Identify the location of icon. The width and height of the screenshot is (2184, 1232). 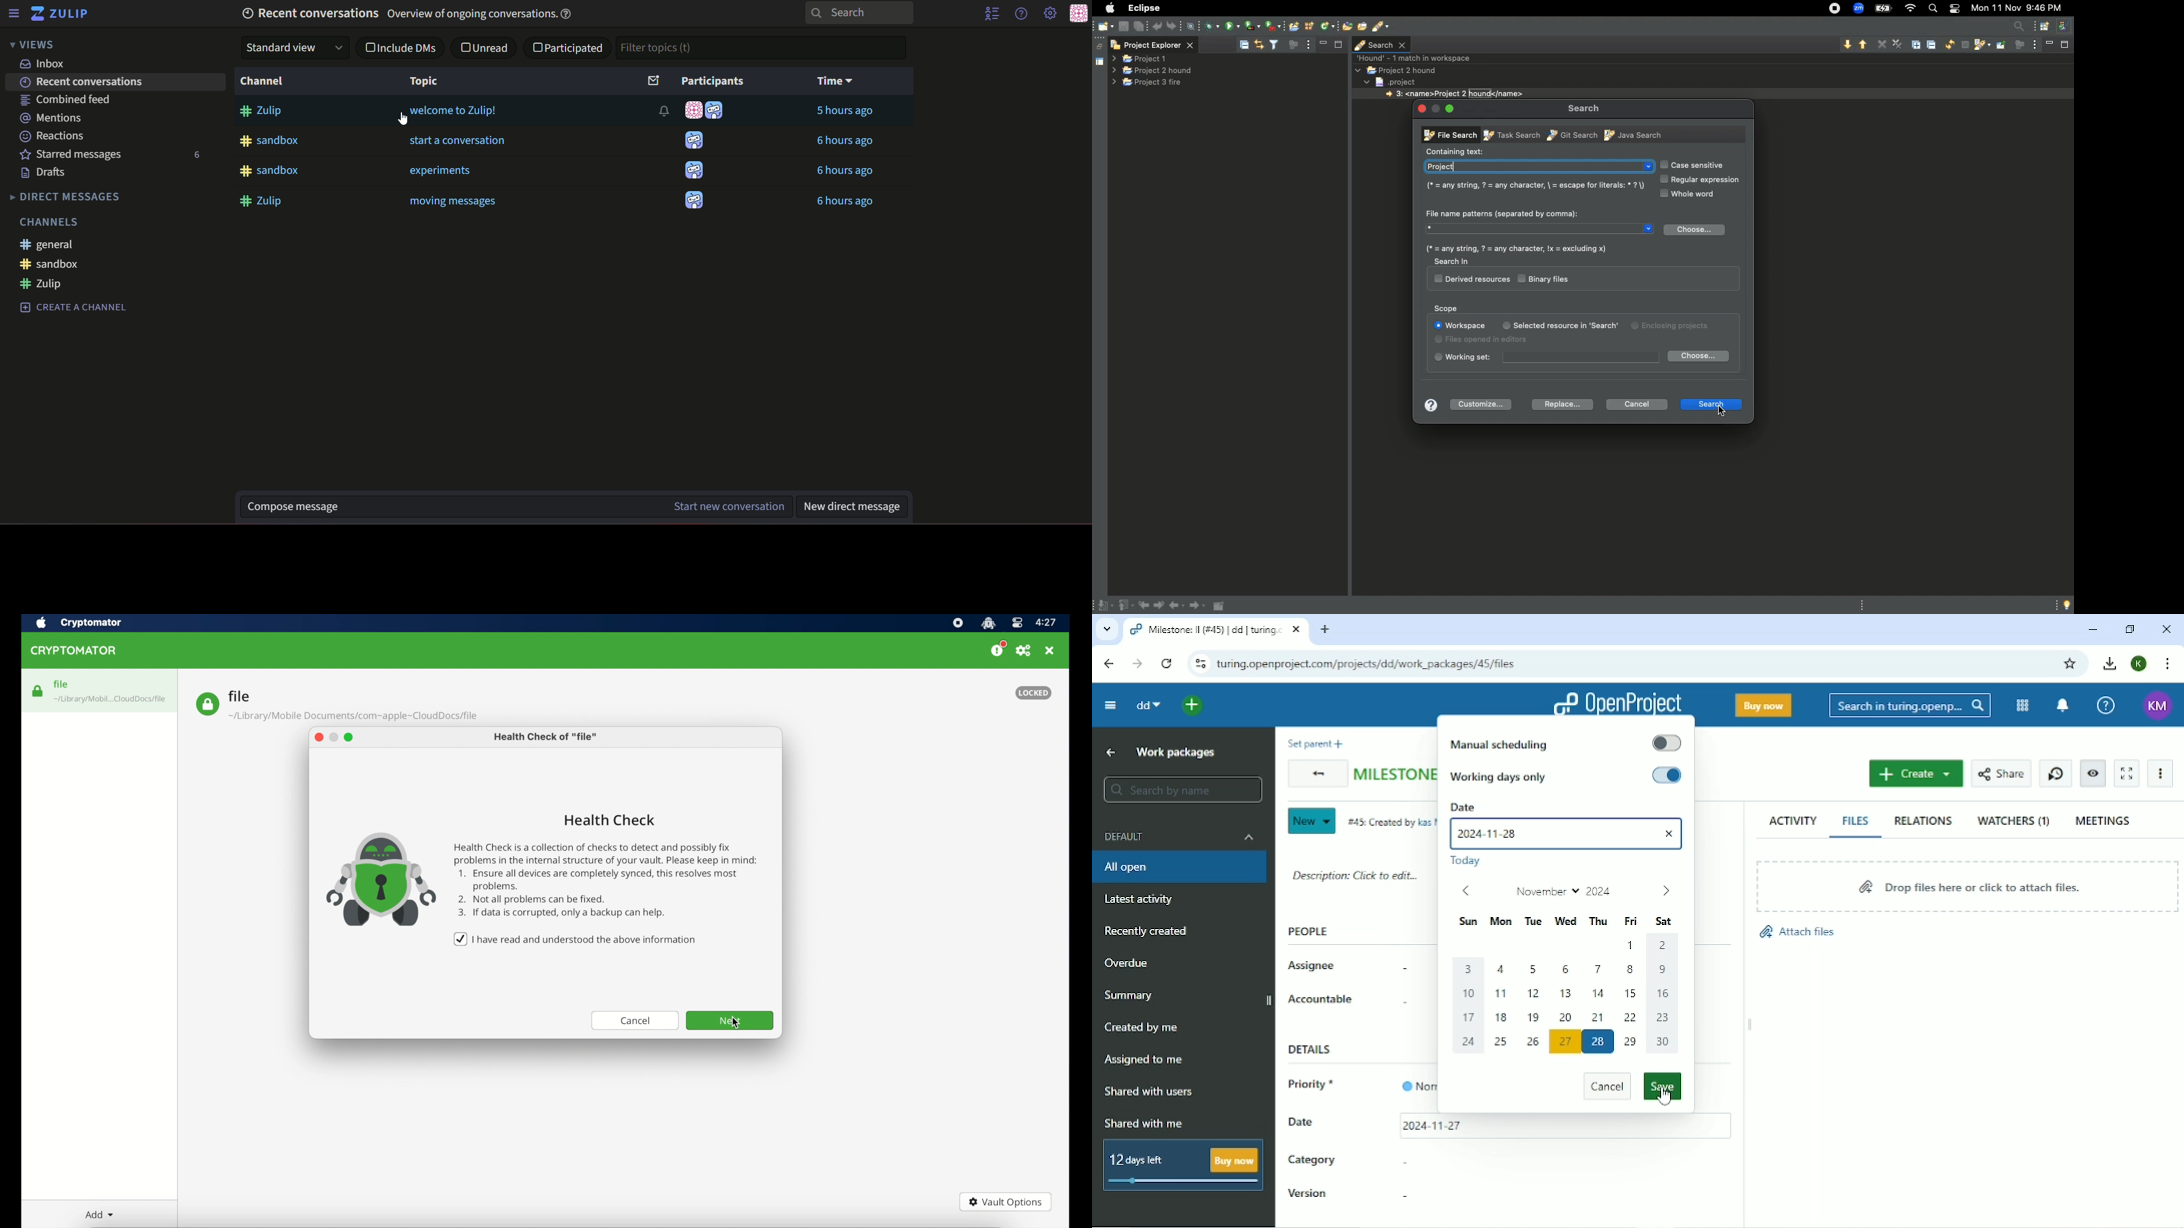
(694, 201).